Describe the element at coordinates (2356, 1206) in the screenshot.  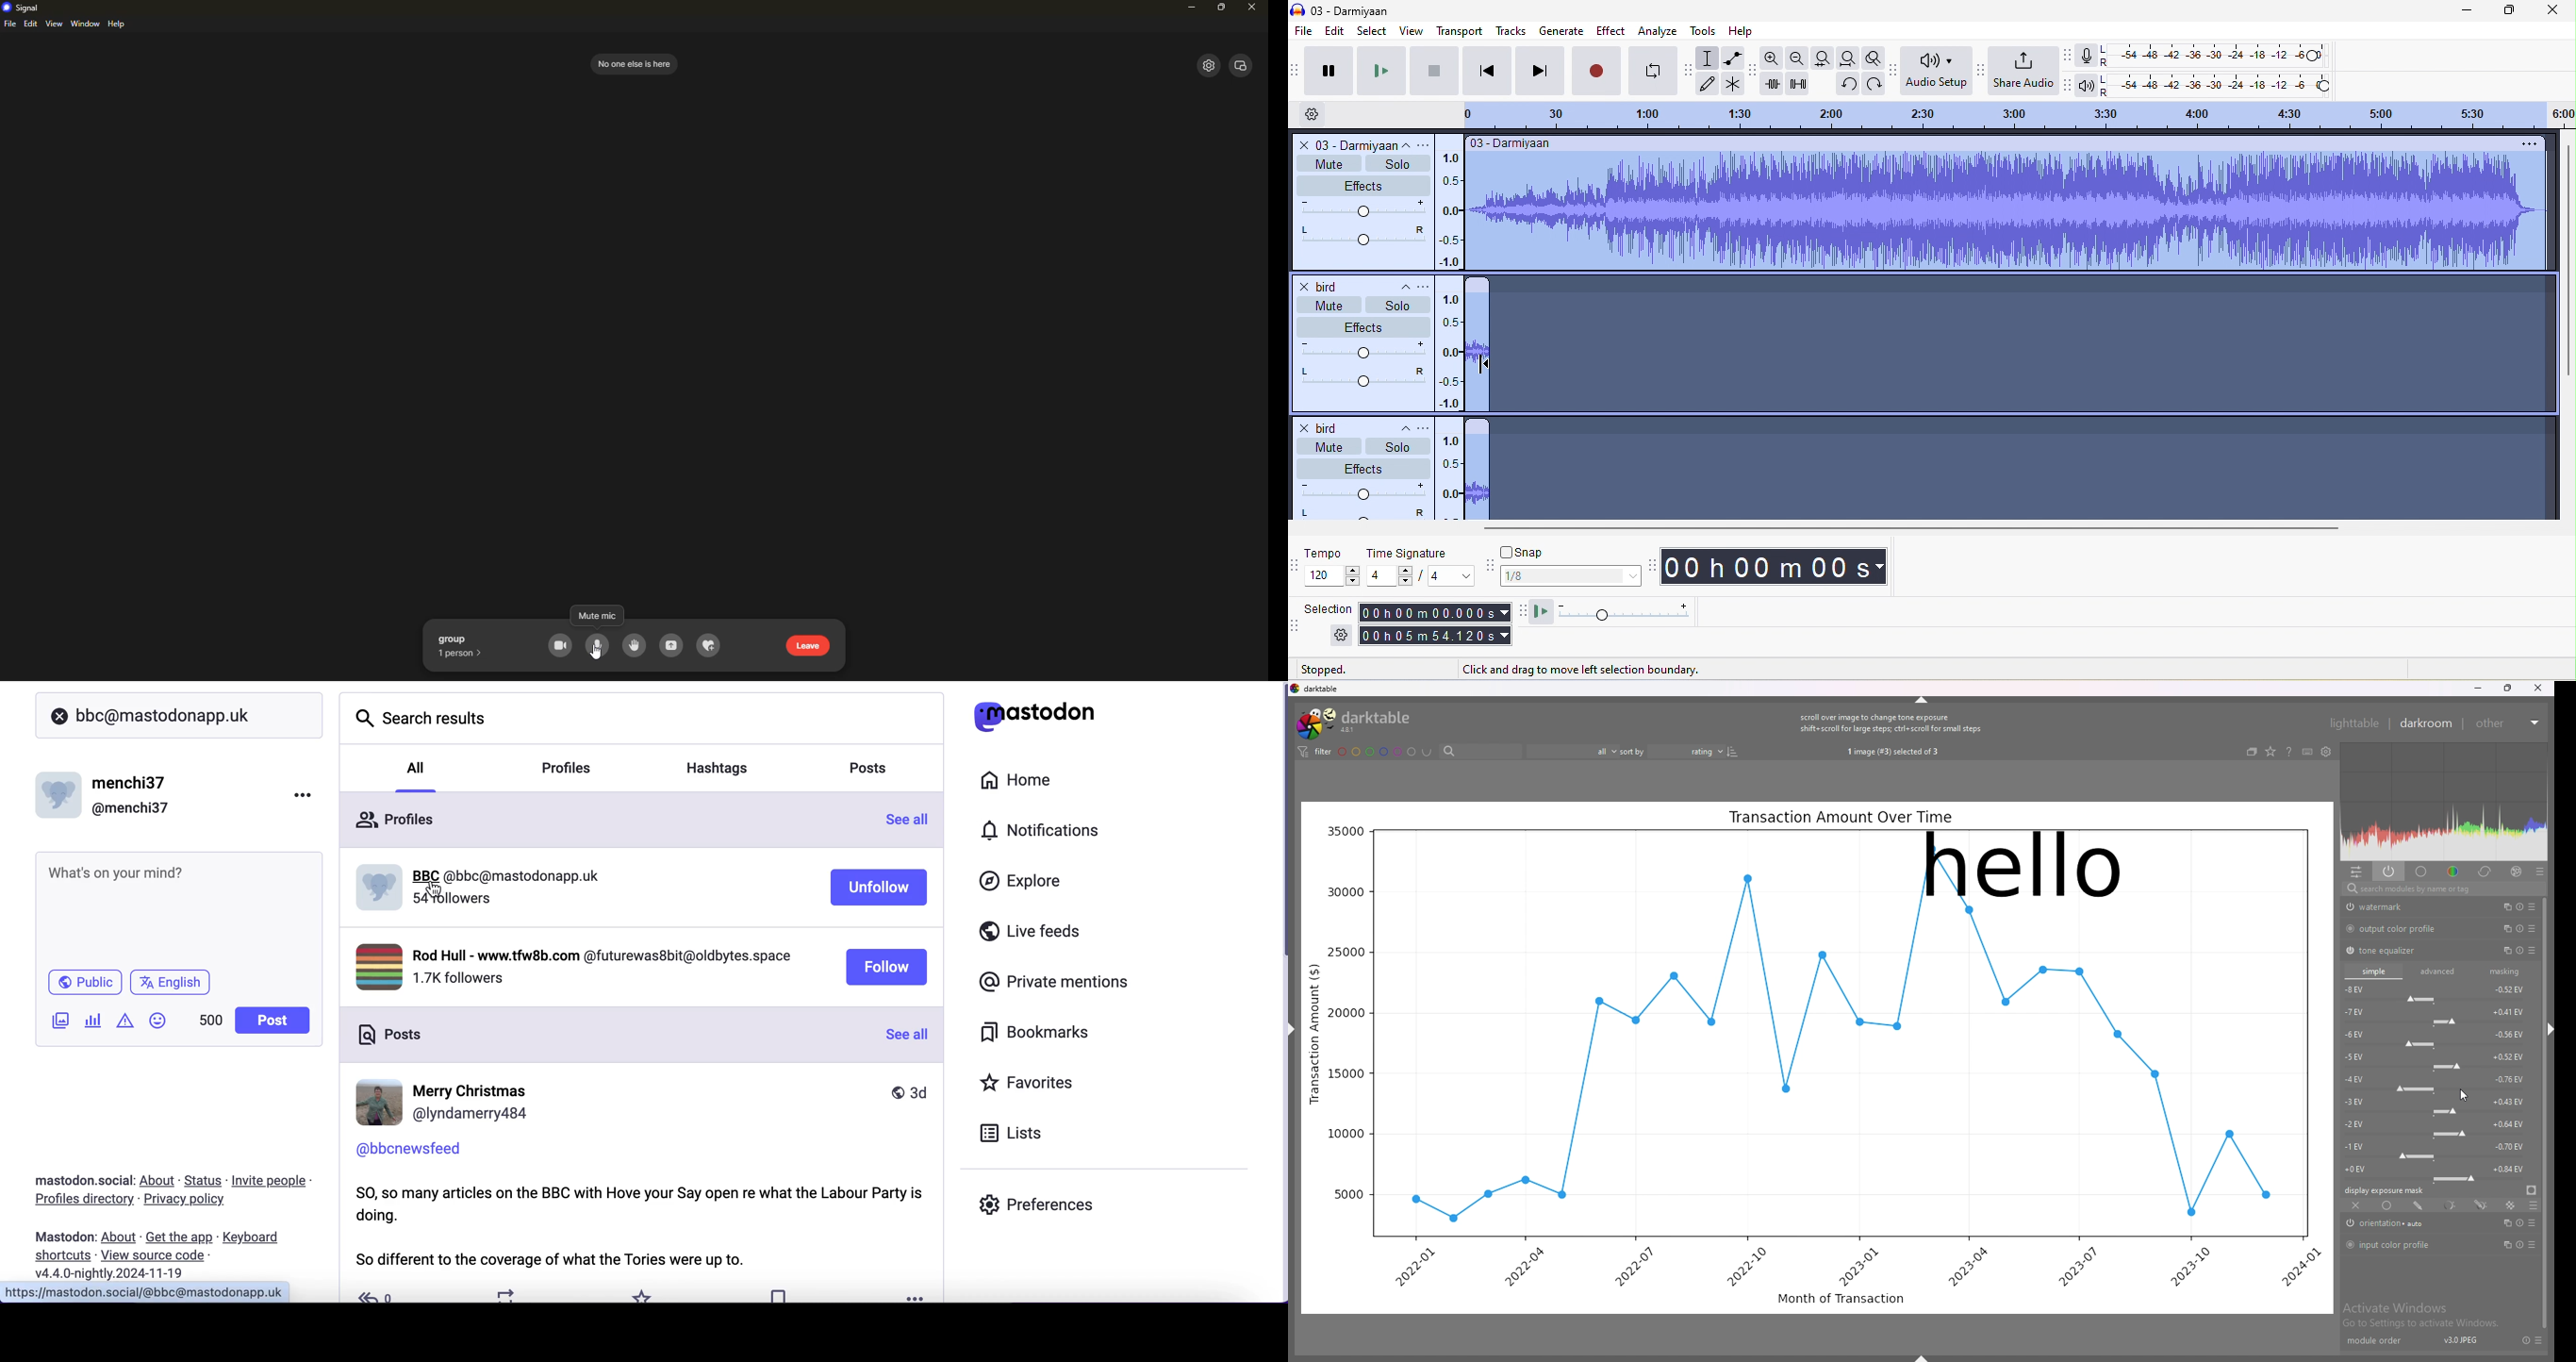
I see `off` at that location.